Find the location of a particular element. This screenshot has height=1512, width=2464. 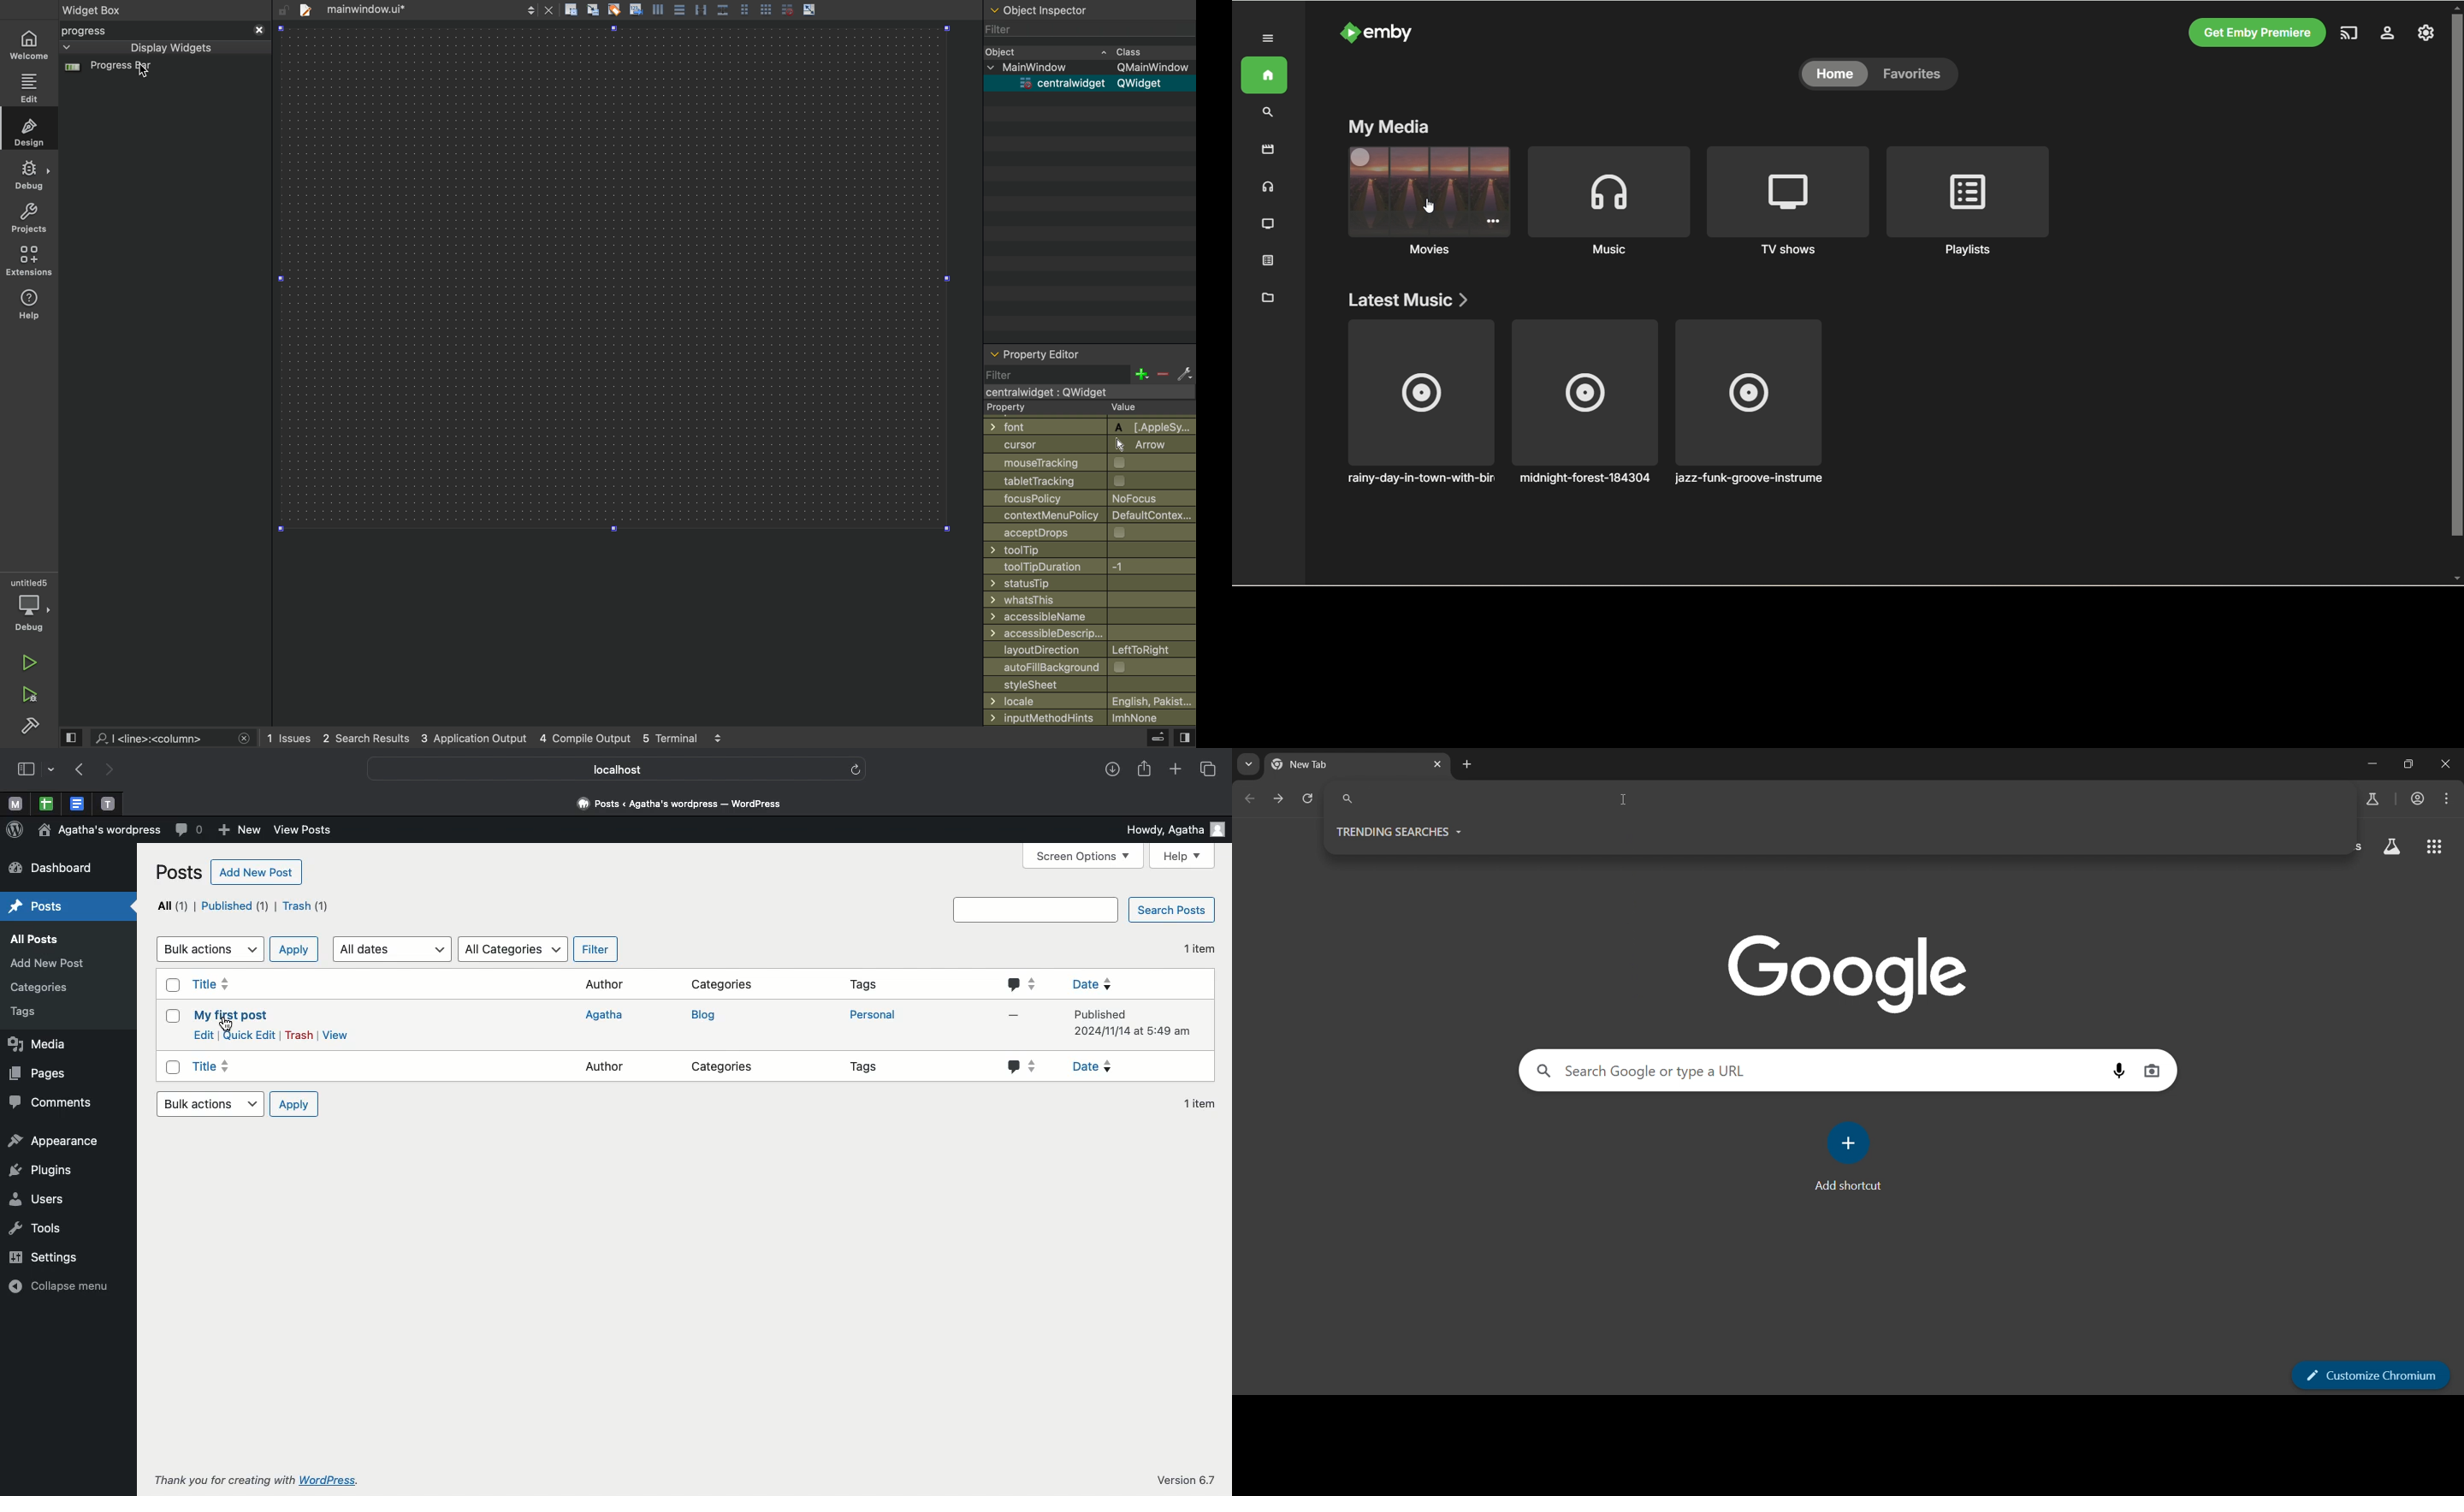

Author is located at coordinates (607, 1066).